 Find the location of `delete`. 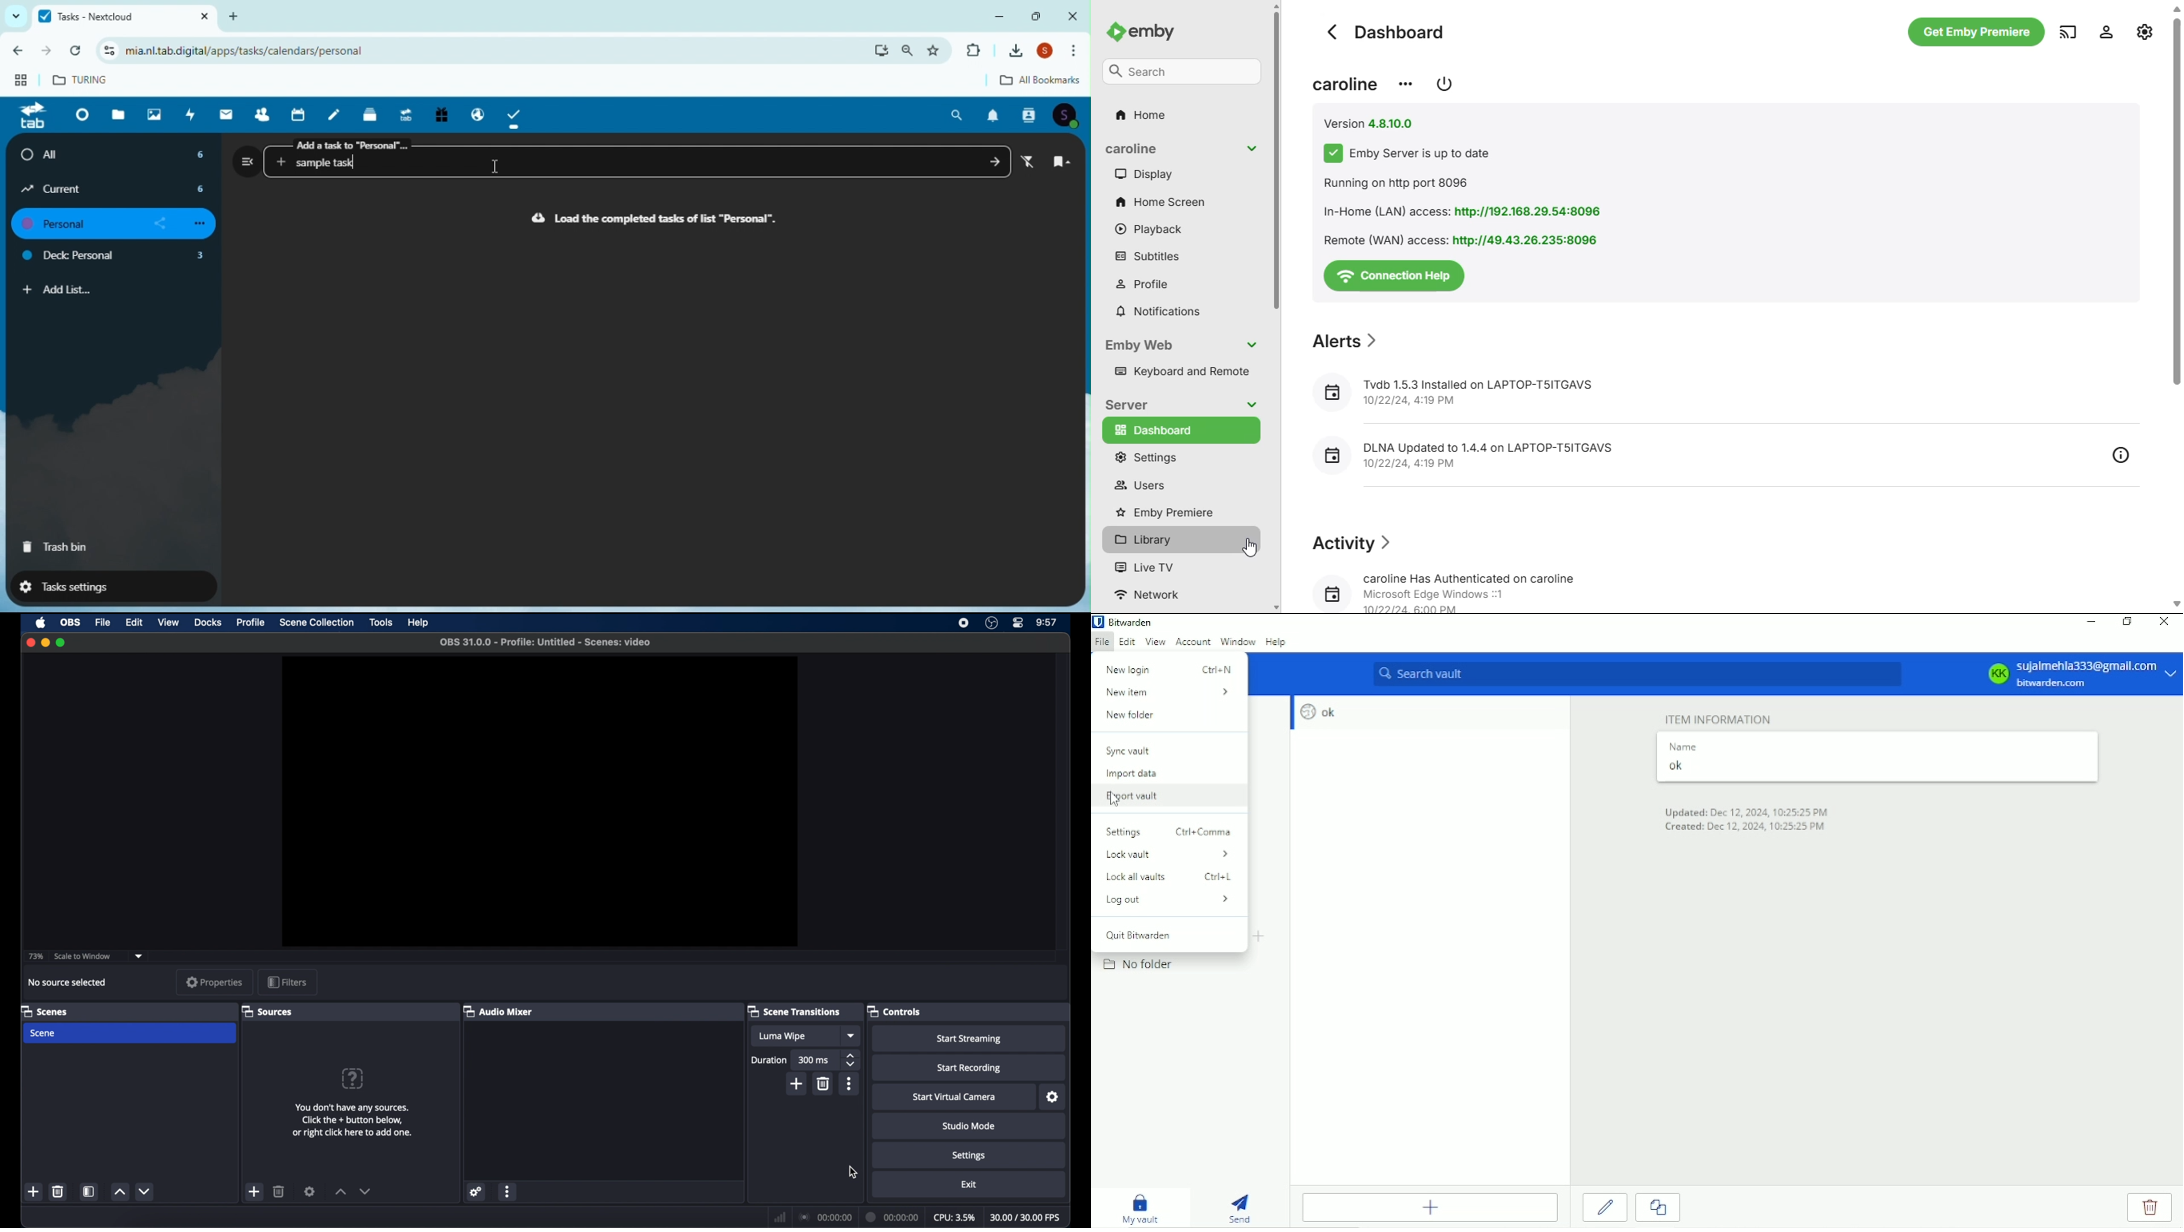

delete is located at coordinates (60, 1191).